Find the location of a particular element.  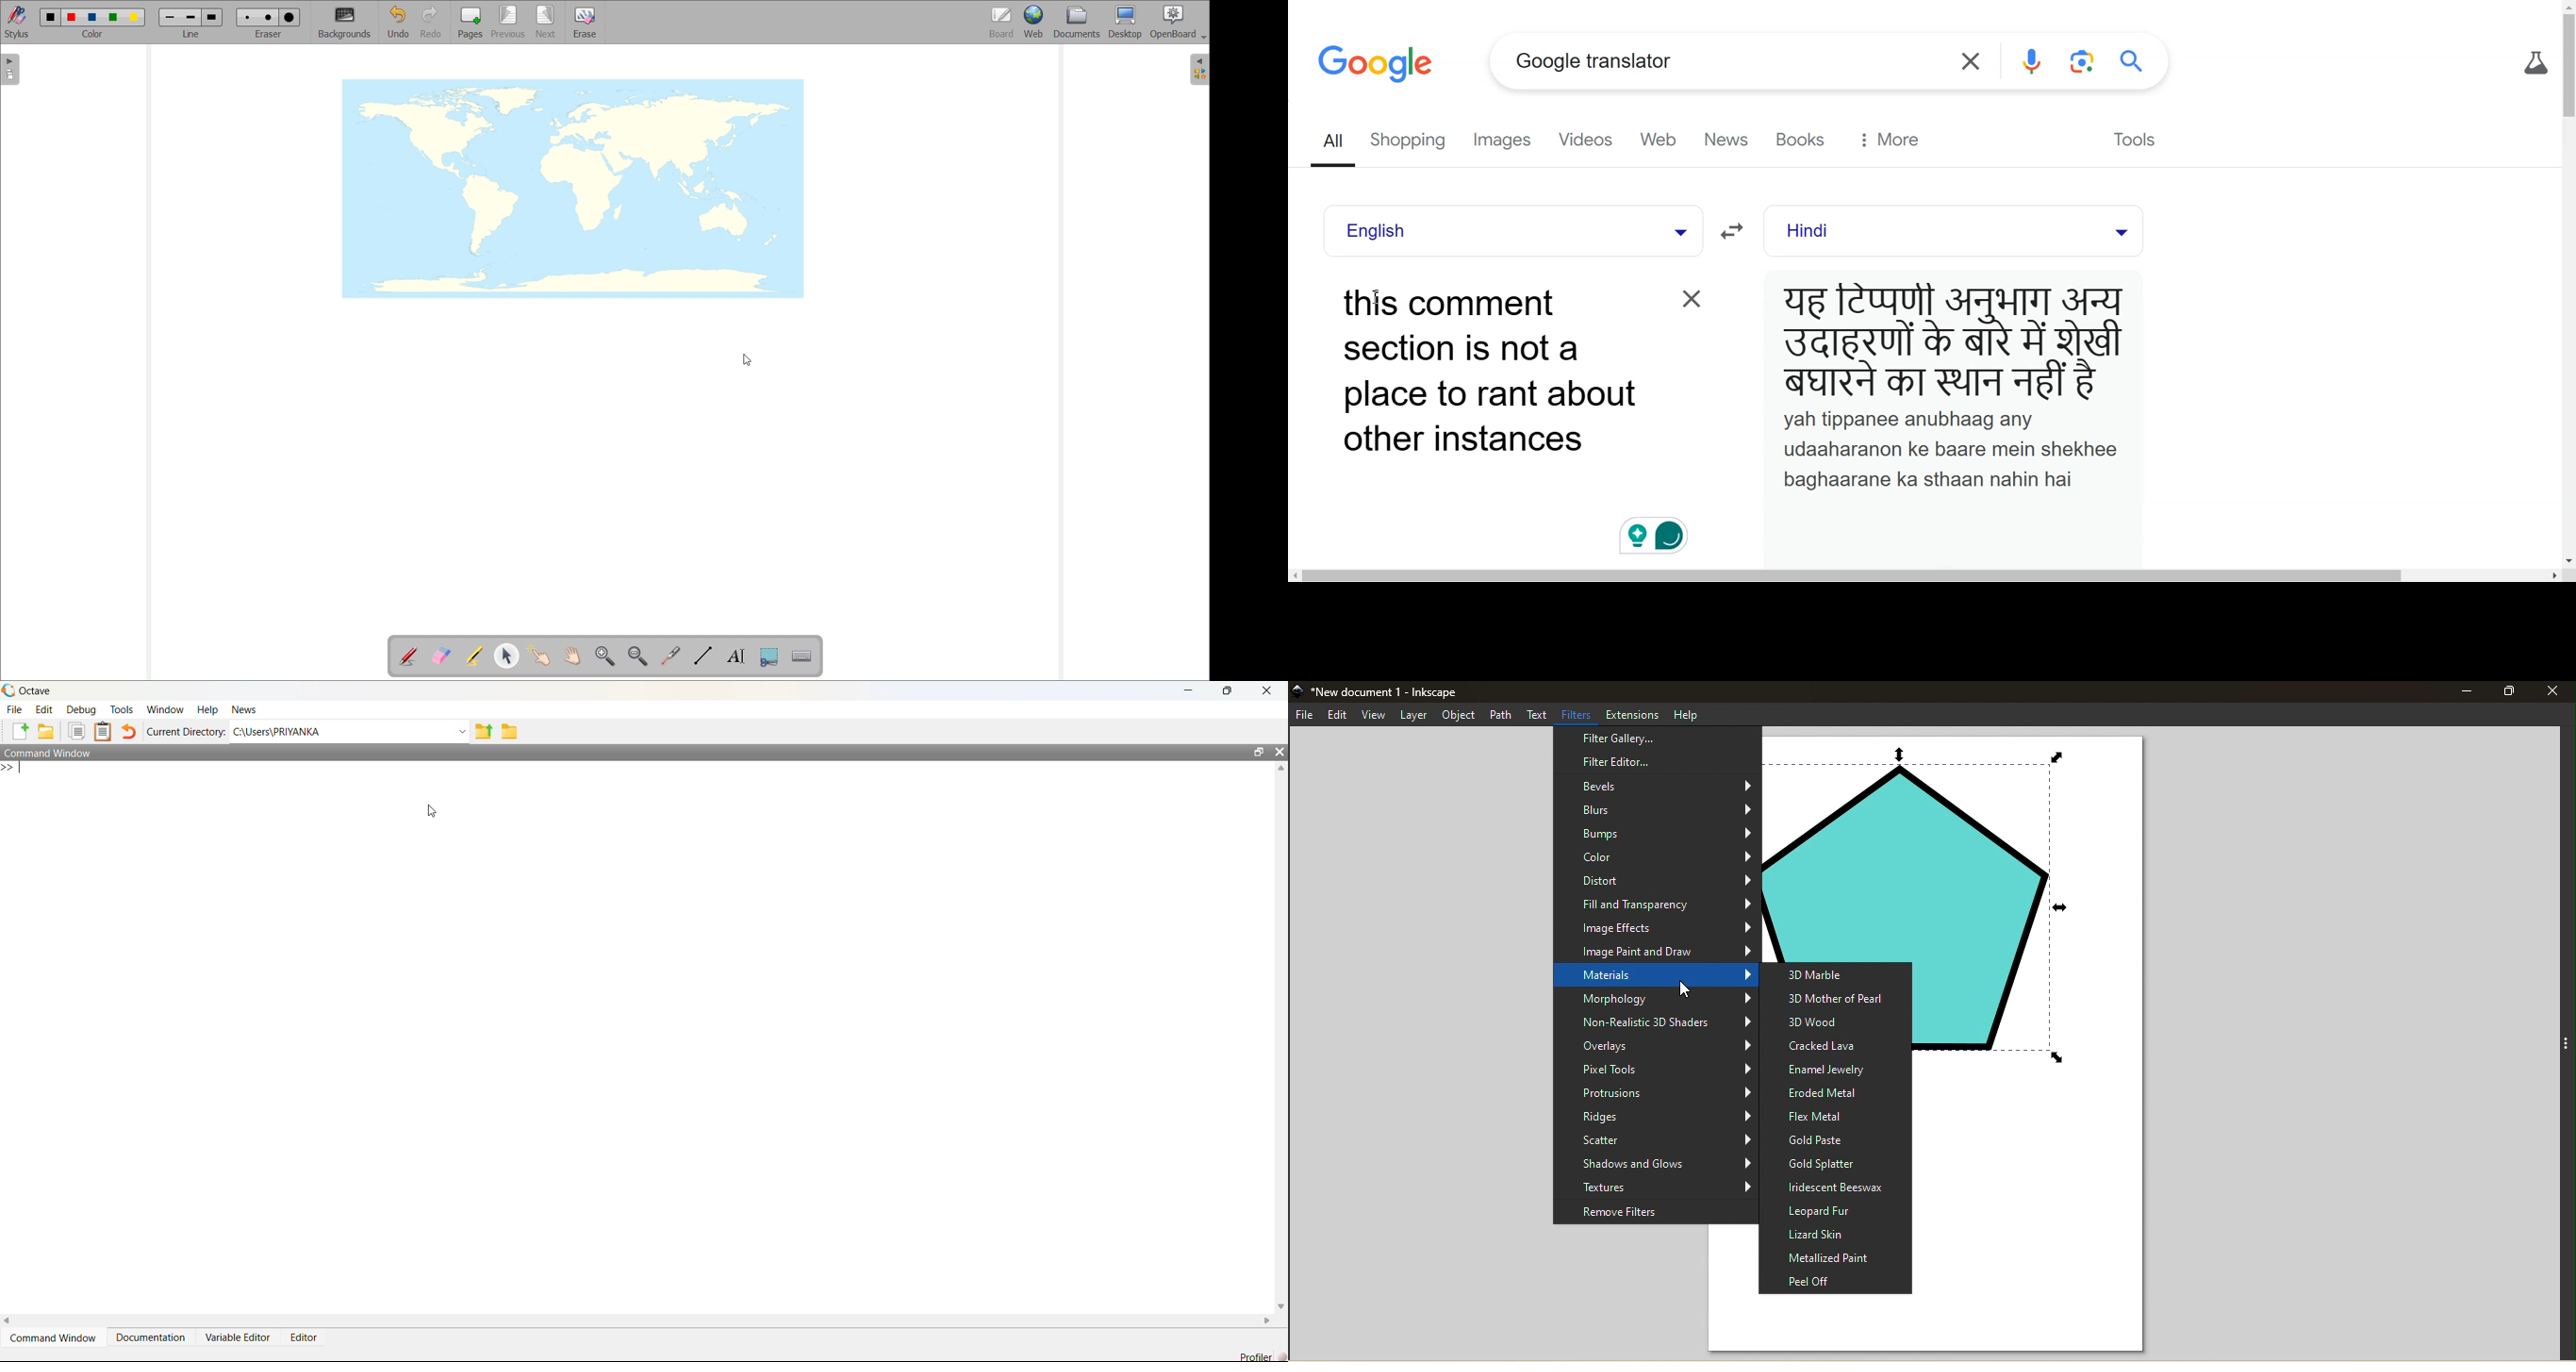

Octave is located at coordinates (32, 692).